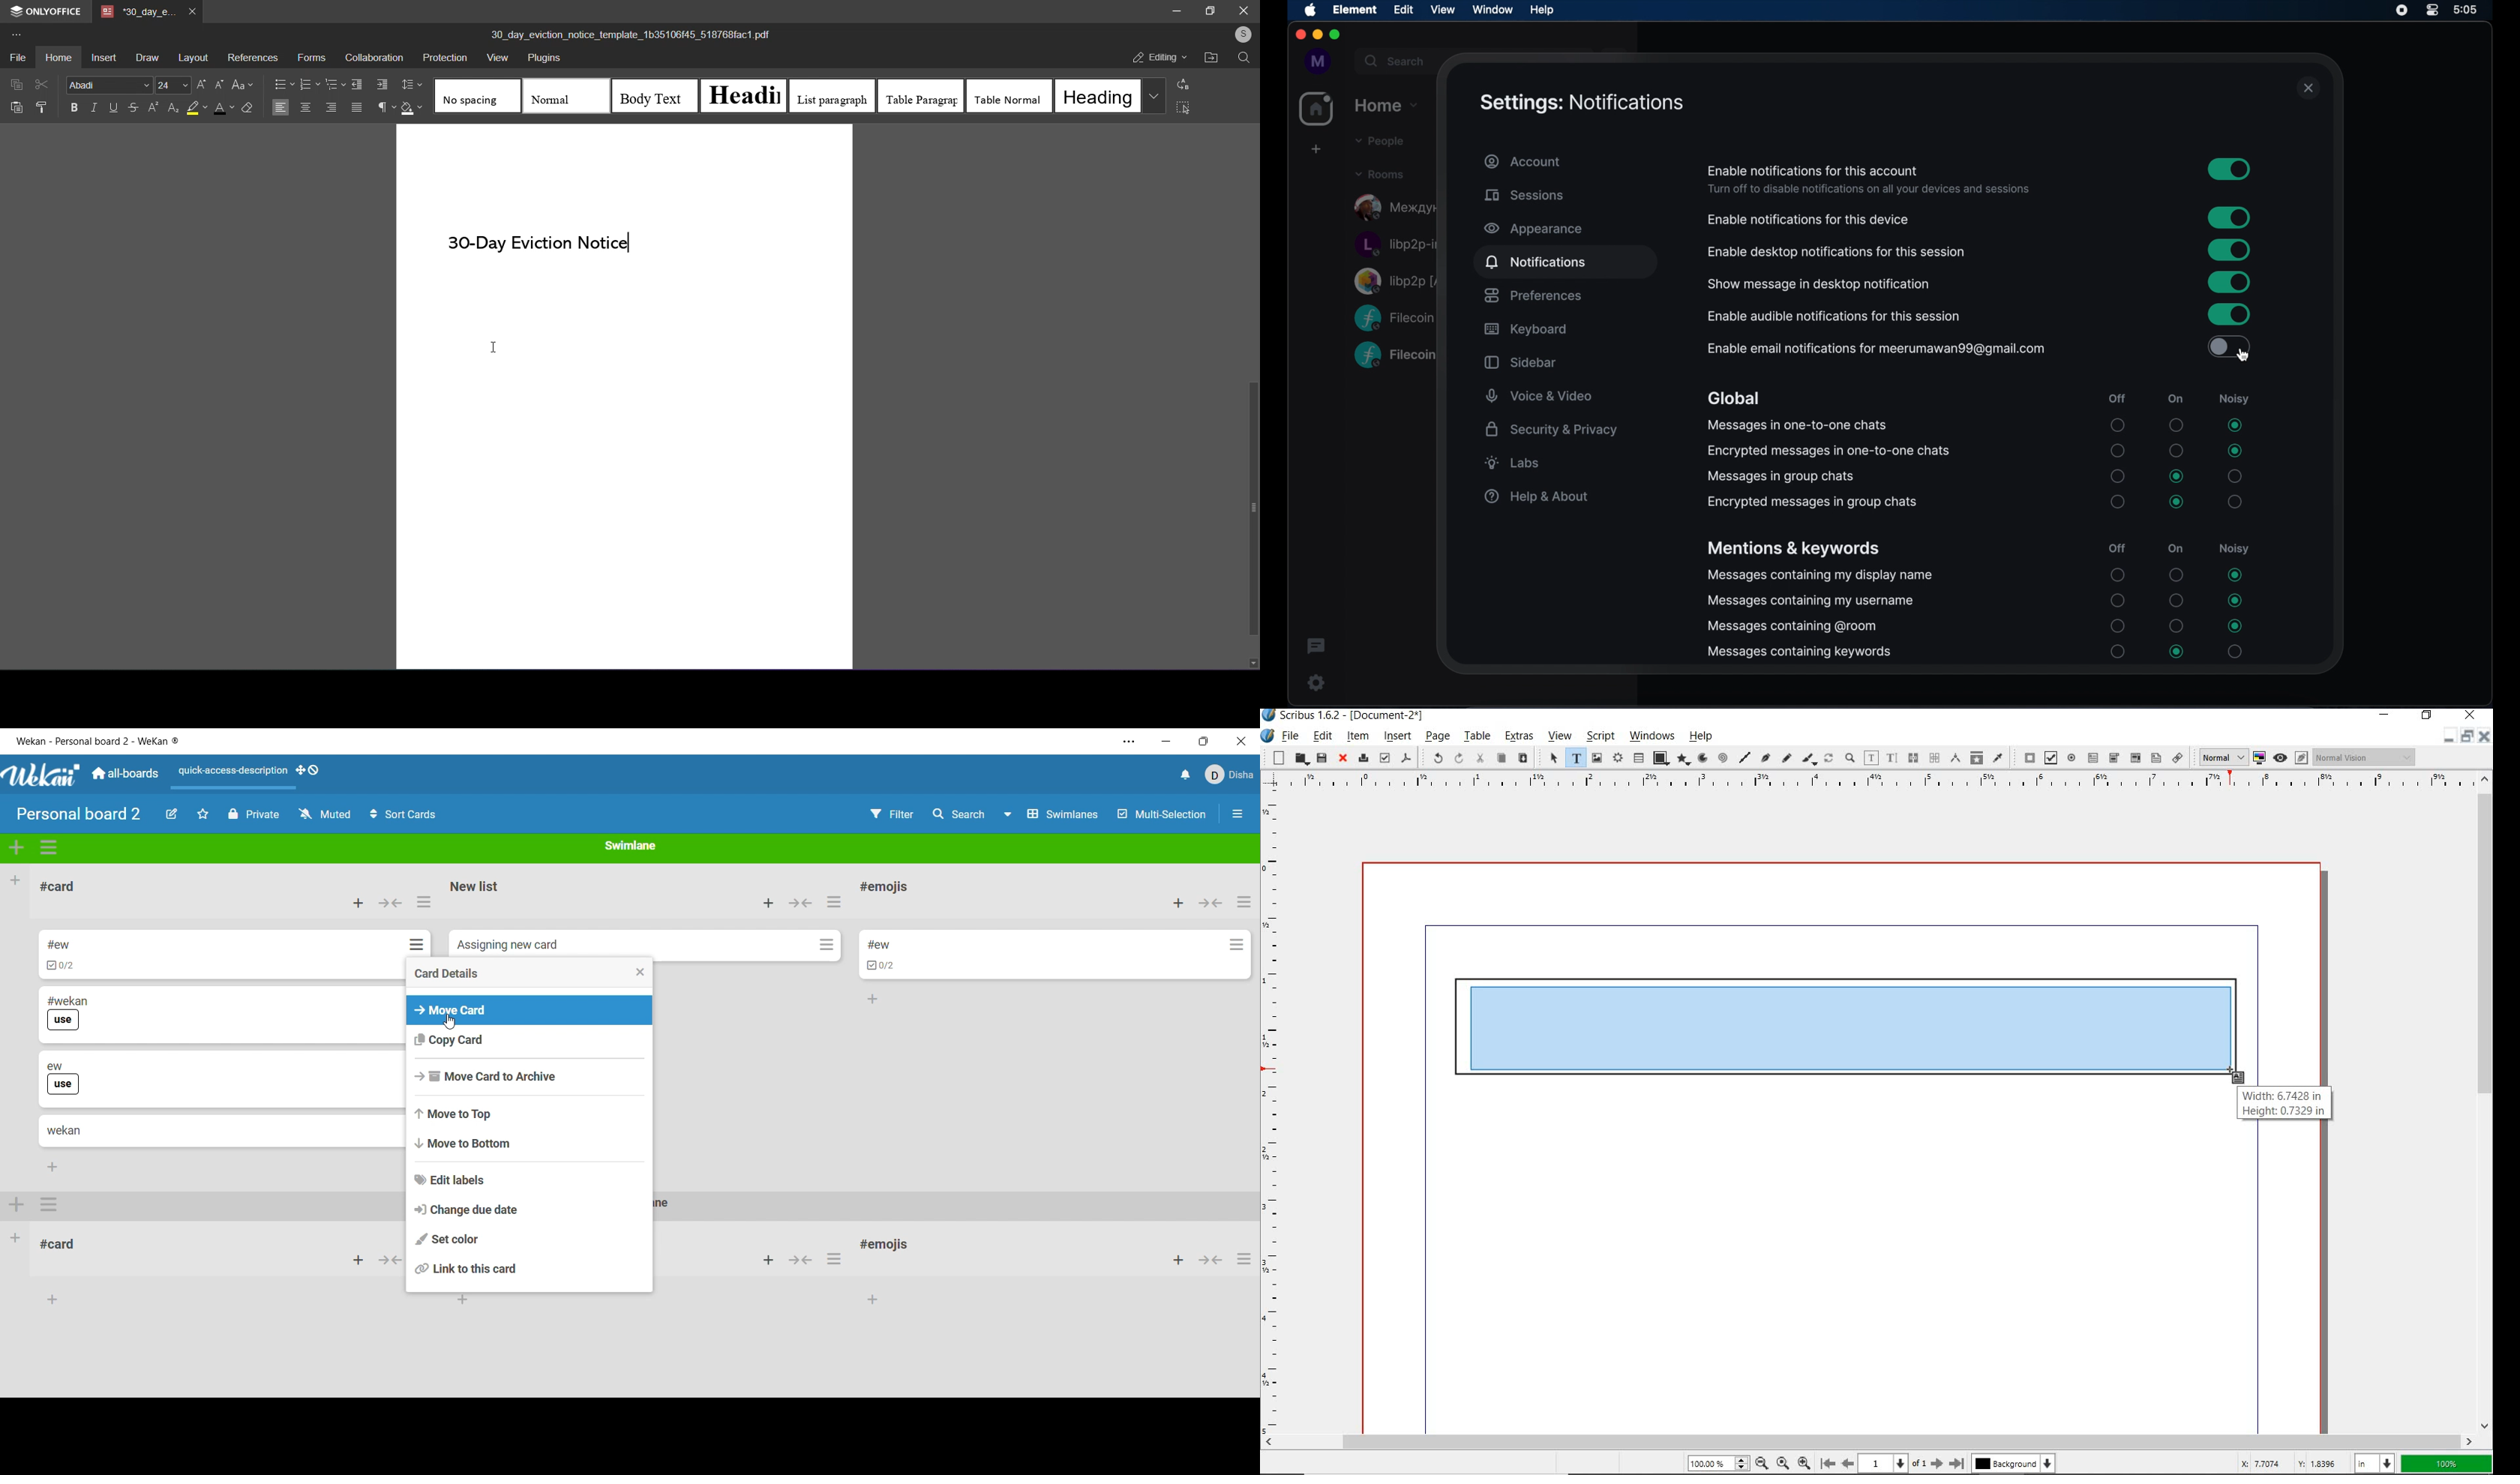 The width and height of the screenshot is (2520, 1484). Describe the element at coordinates (1533, 229) in the screenshot. I see `appearance` at that location.